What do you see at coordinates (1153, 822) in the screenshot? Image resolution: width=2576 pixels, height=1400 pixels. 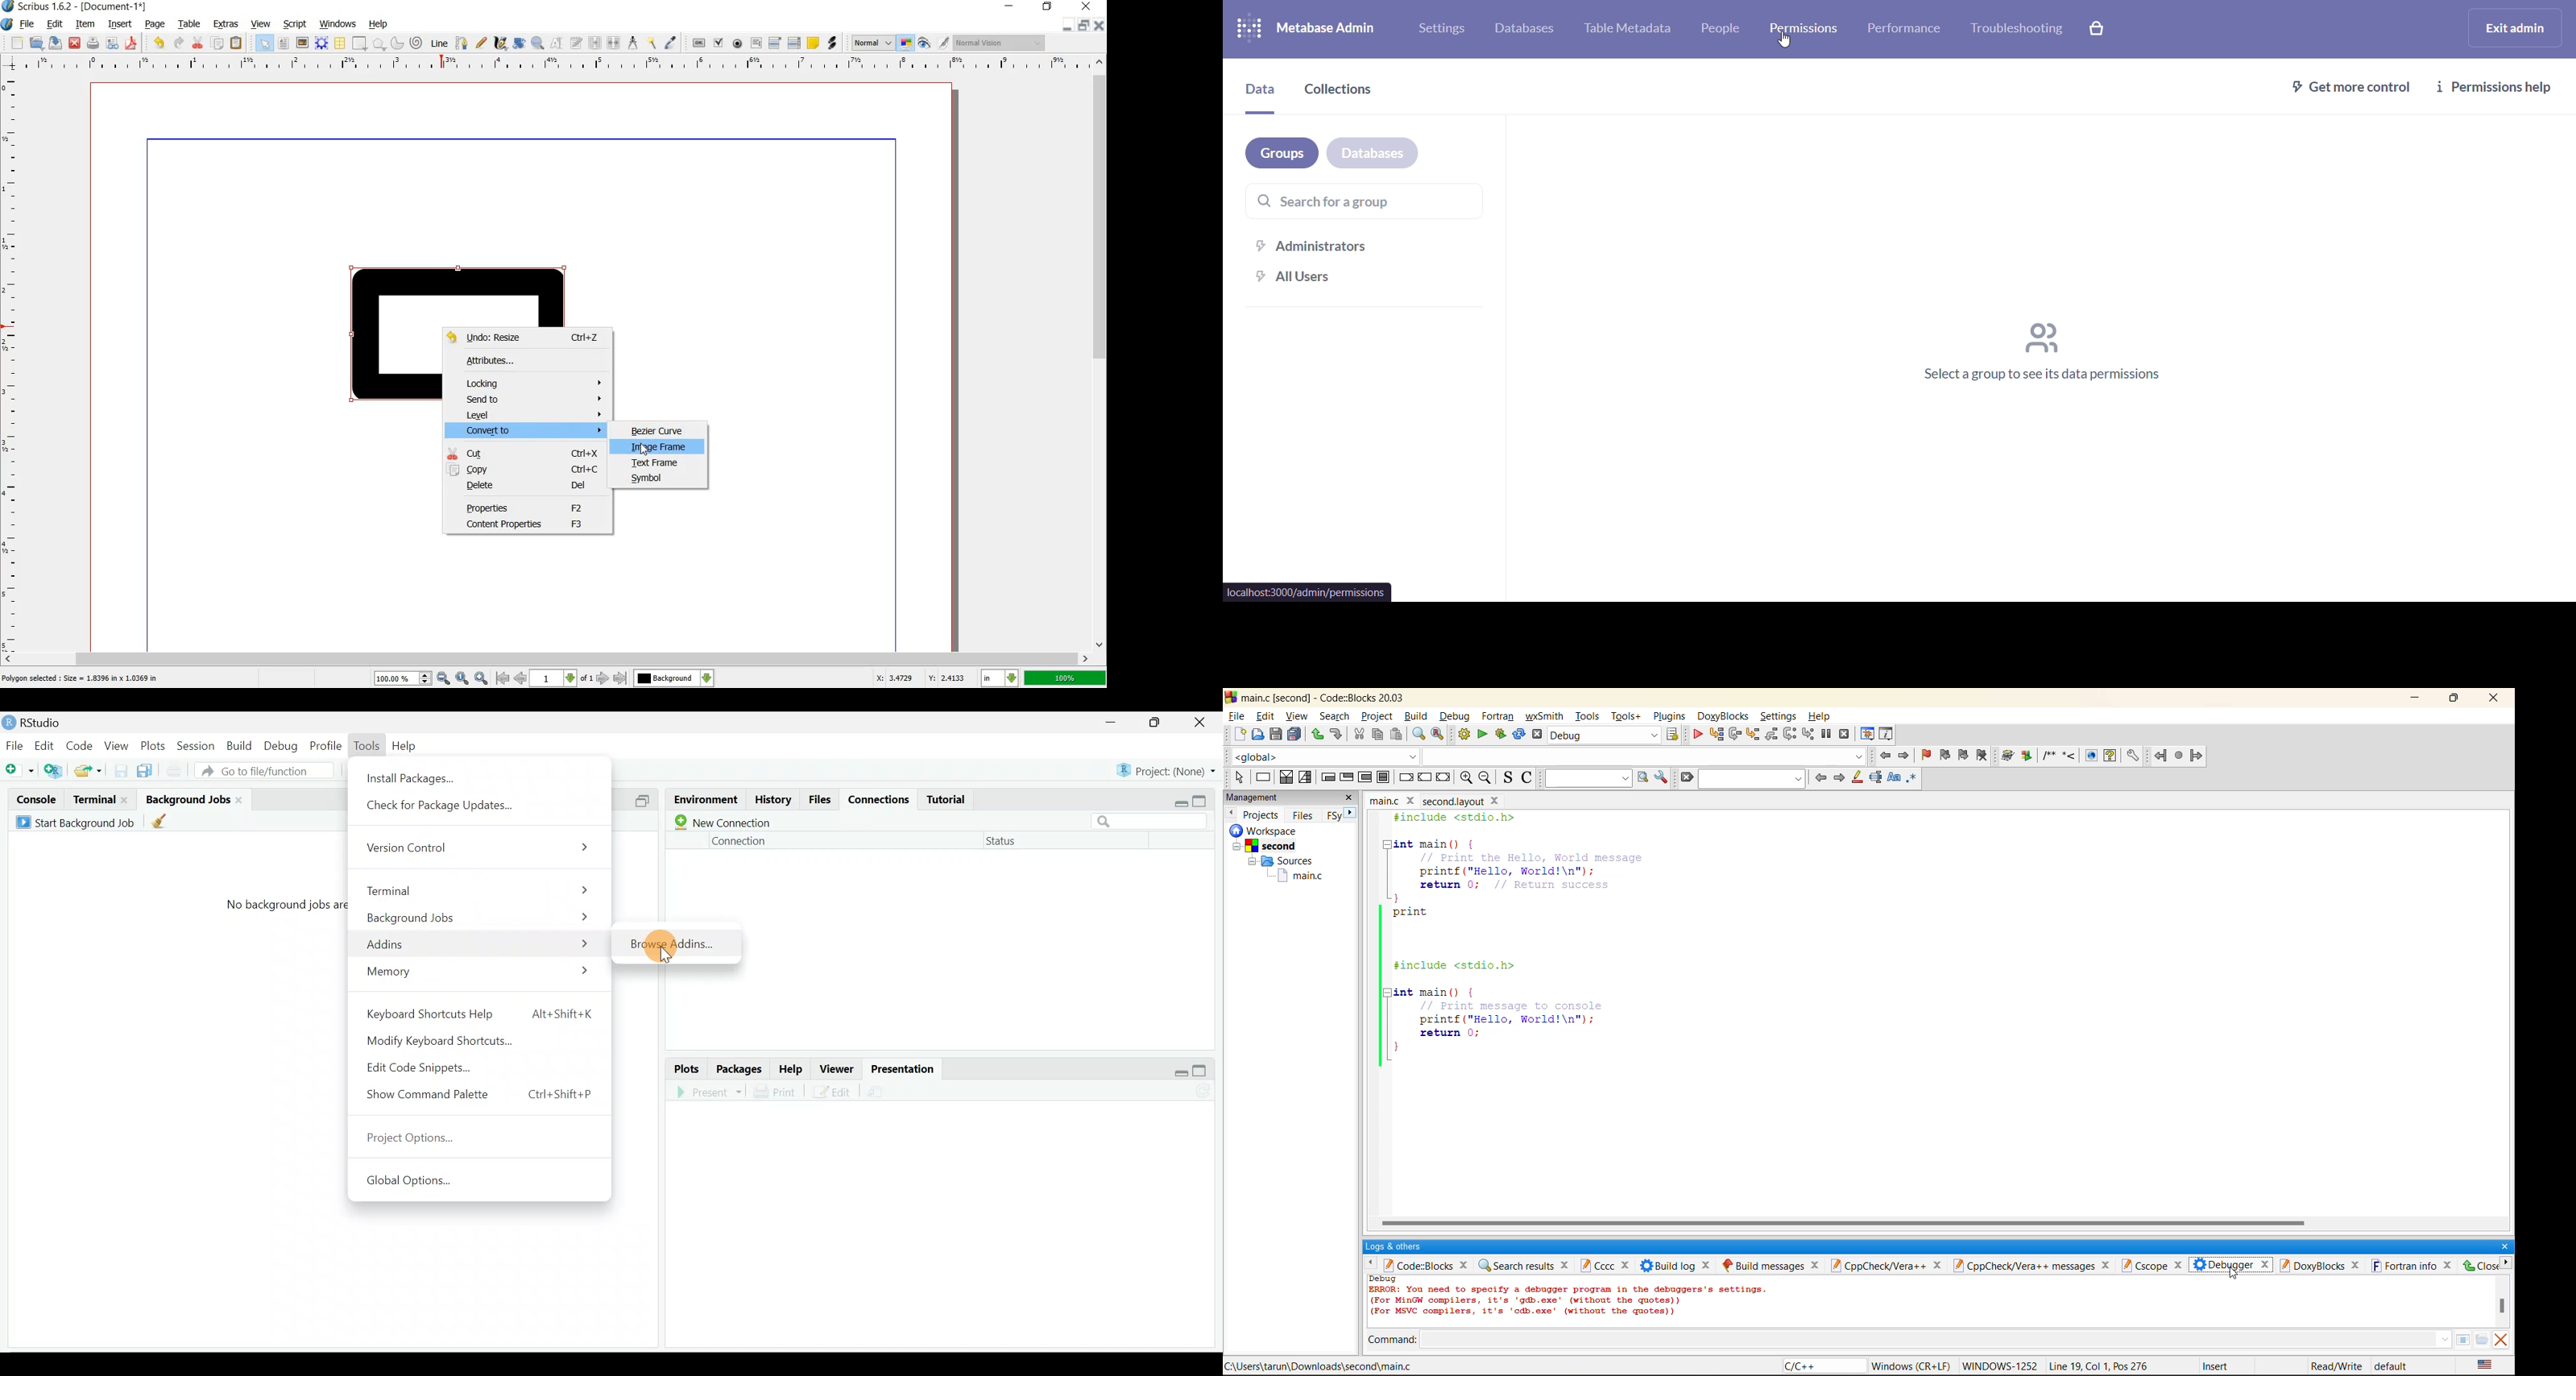 I see `Search bar` at bounding box center [1153, 822].